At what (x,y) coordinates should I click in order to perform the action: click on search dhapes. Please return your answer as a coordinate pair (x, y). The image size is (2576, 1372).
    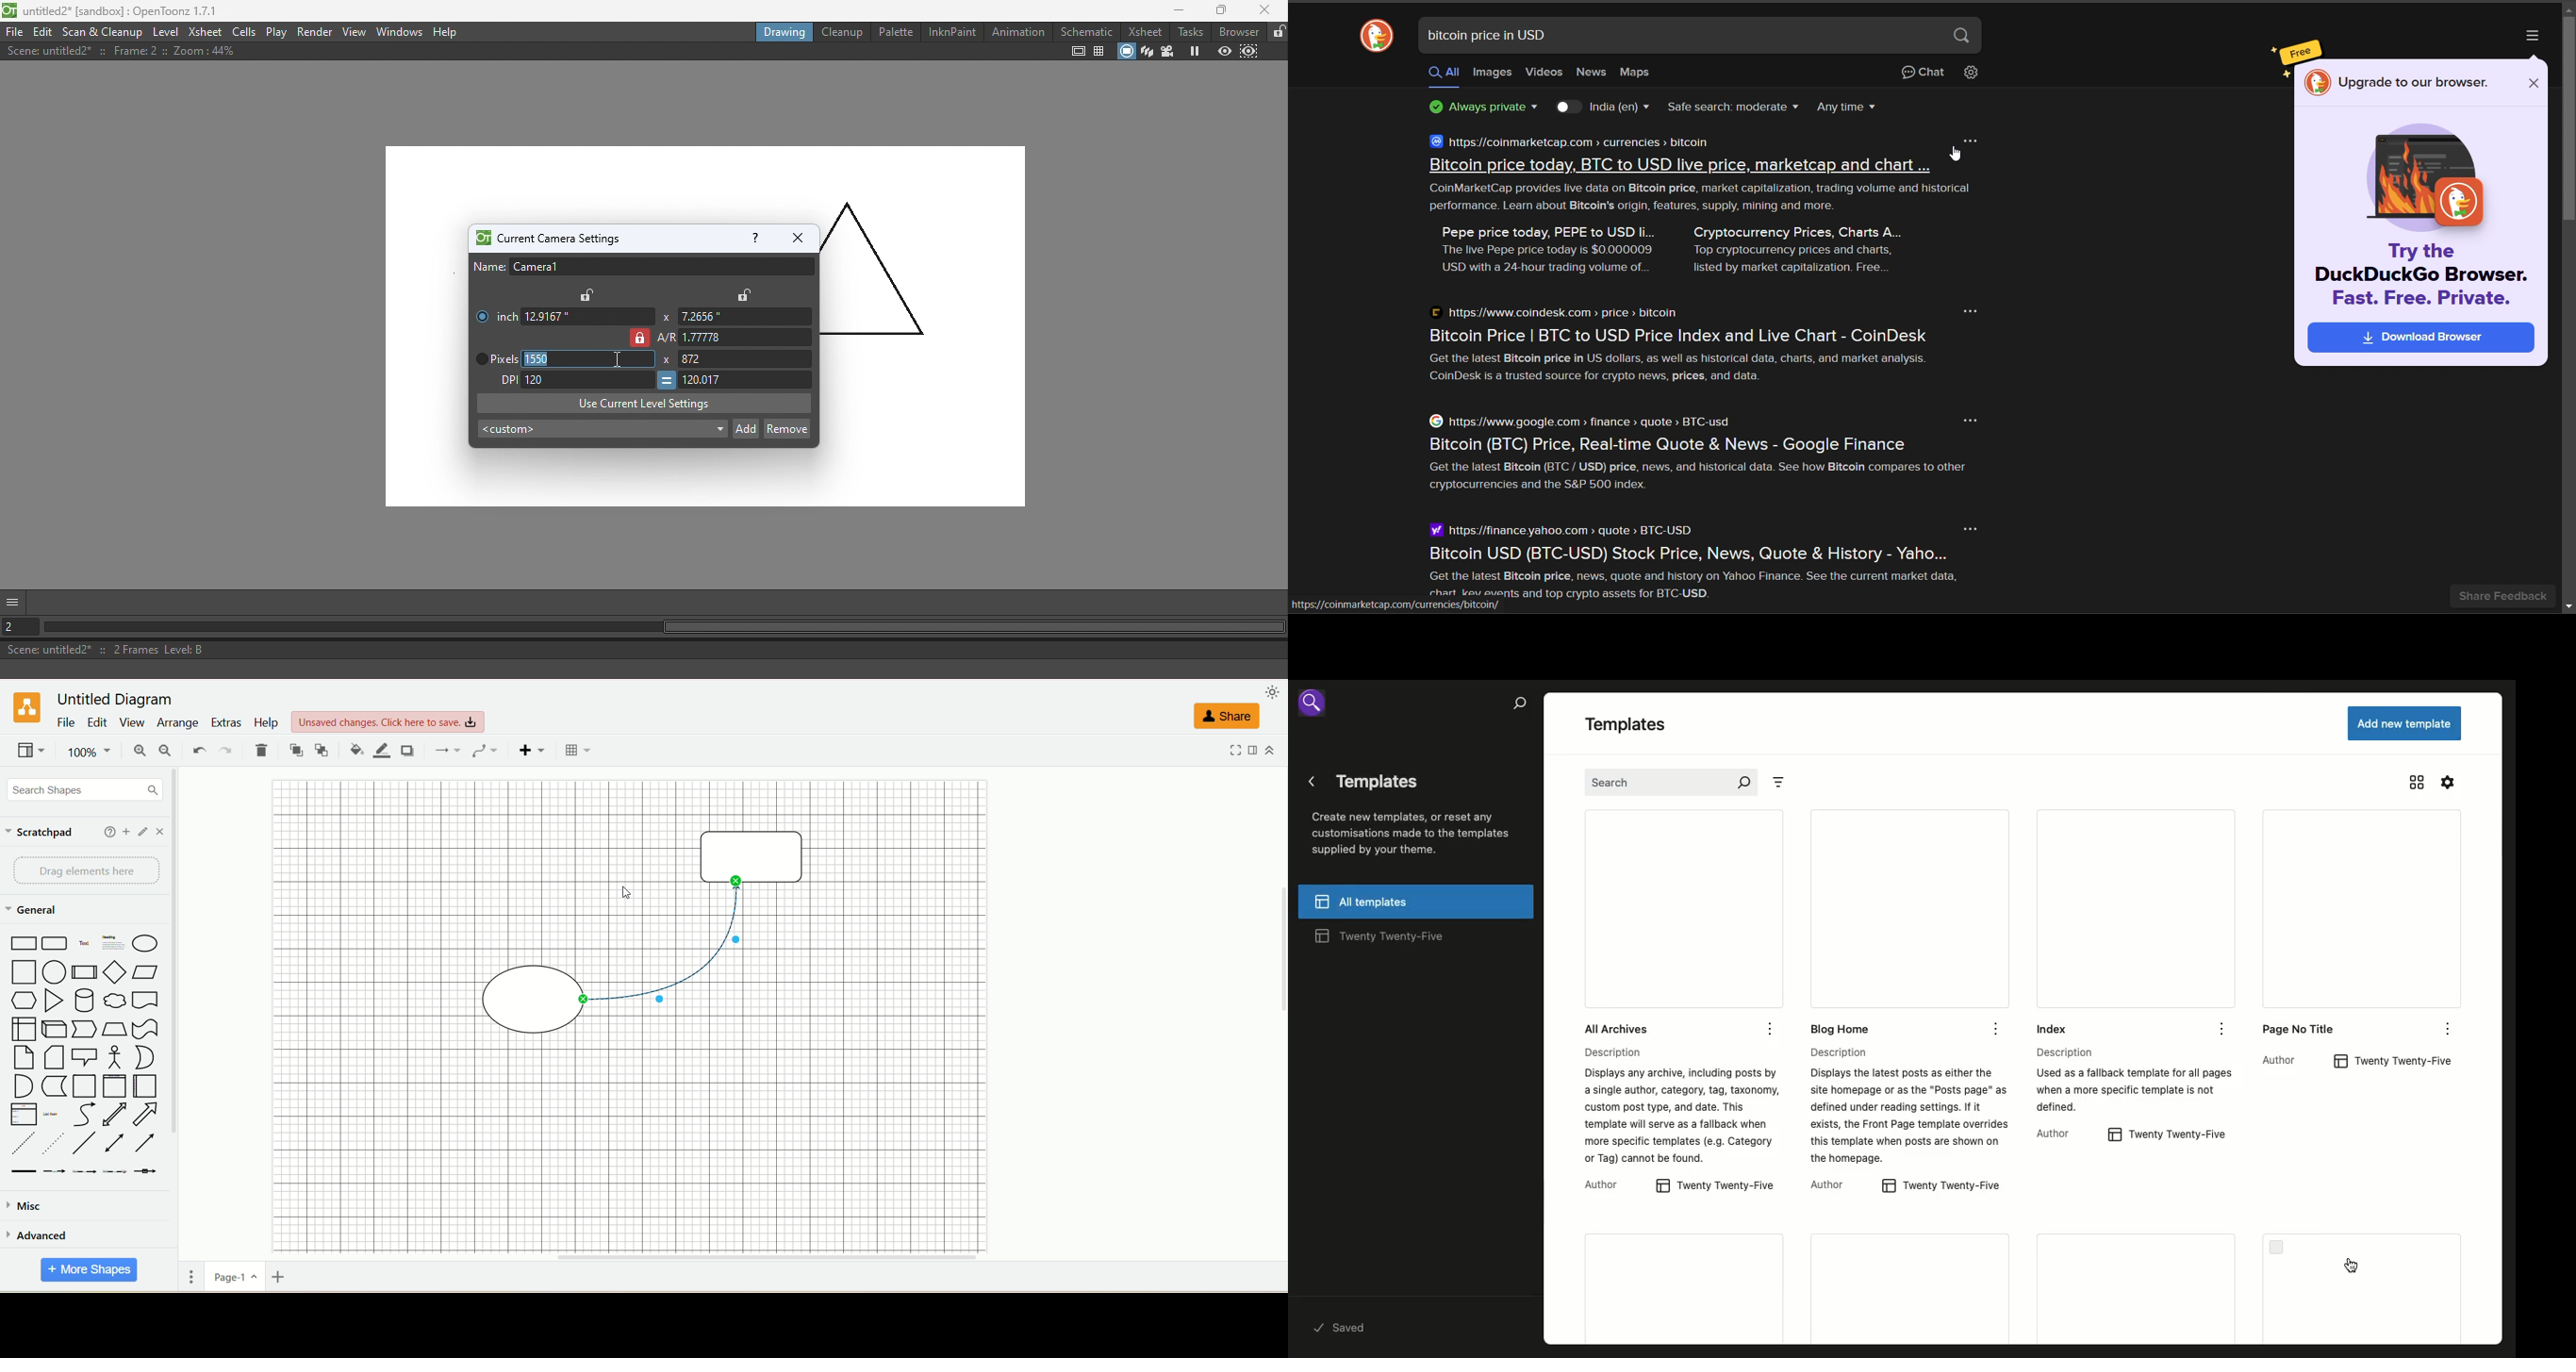
    Looking at the image, I should click on (81, 791).